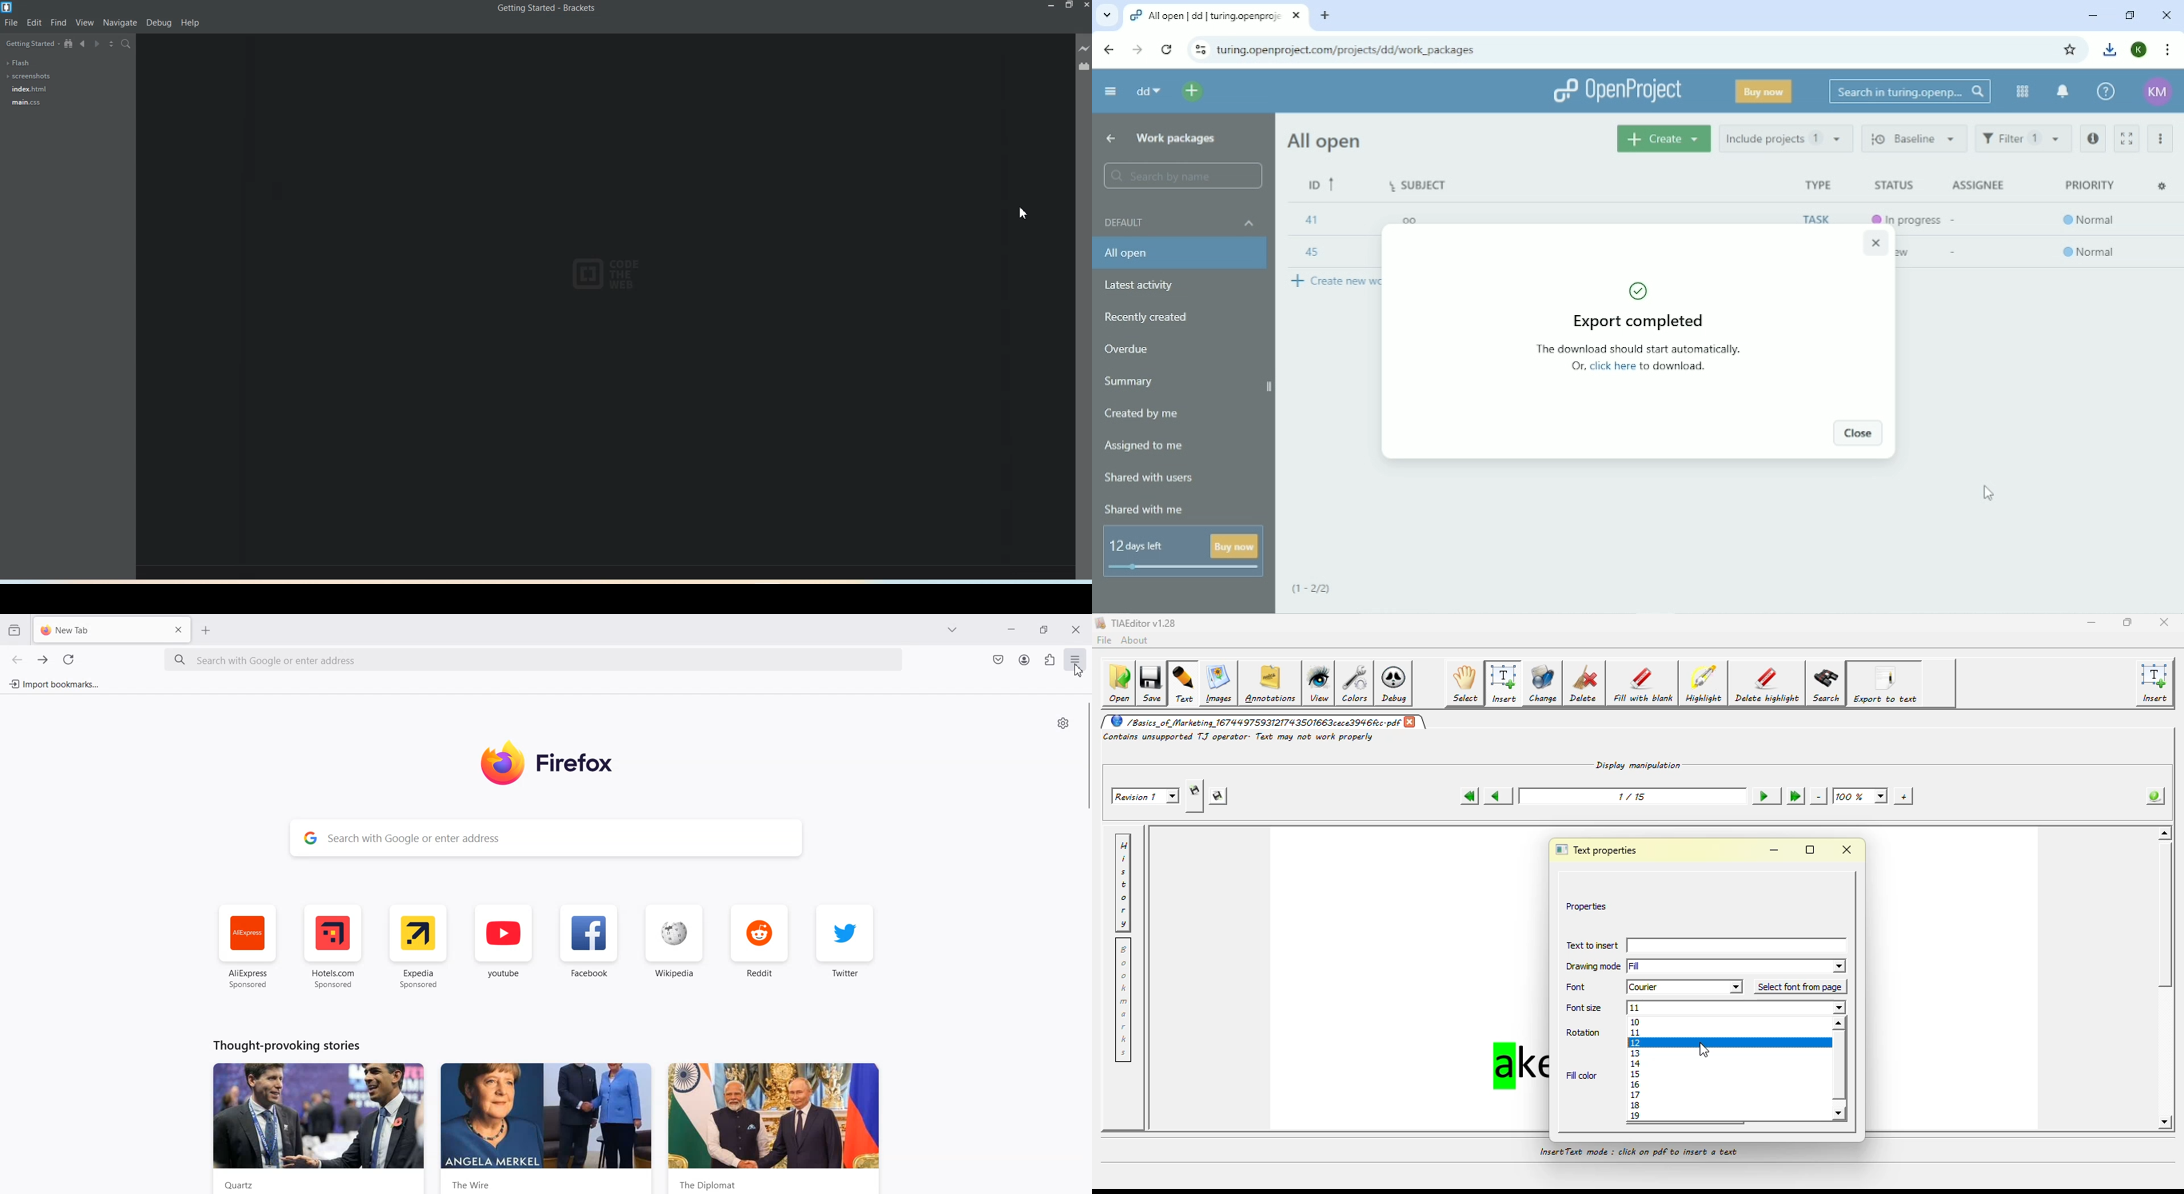 This screenshot has height=1204, width=2184. What do you see at coordinates (69, 43) in the screenshot?
I see `View in file tree` at bounding box center [69, 43].